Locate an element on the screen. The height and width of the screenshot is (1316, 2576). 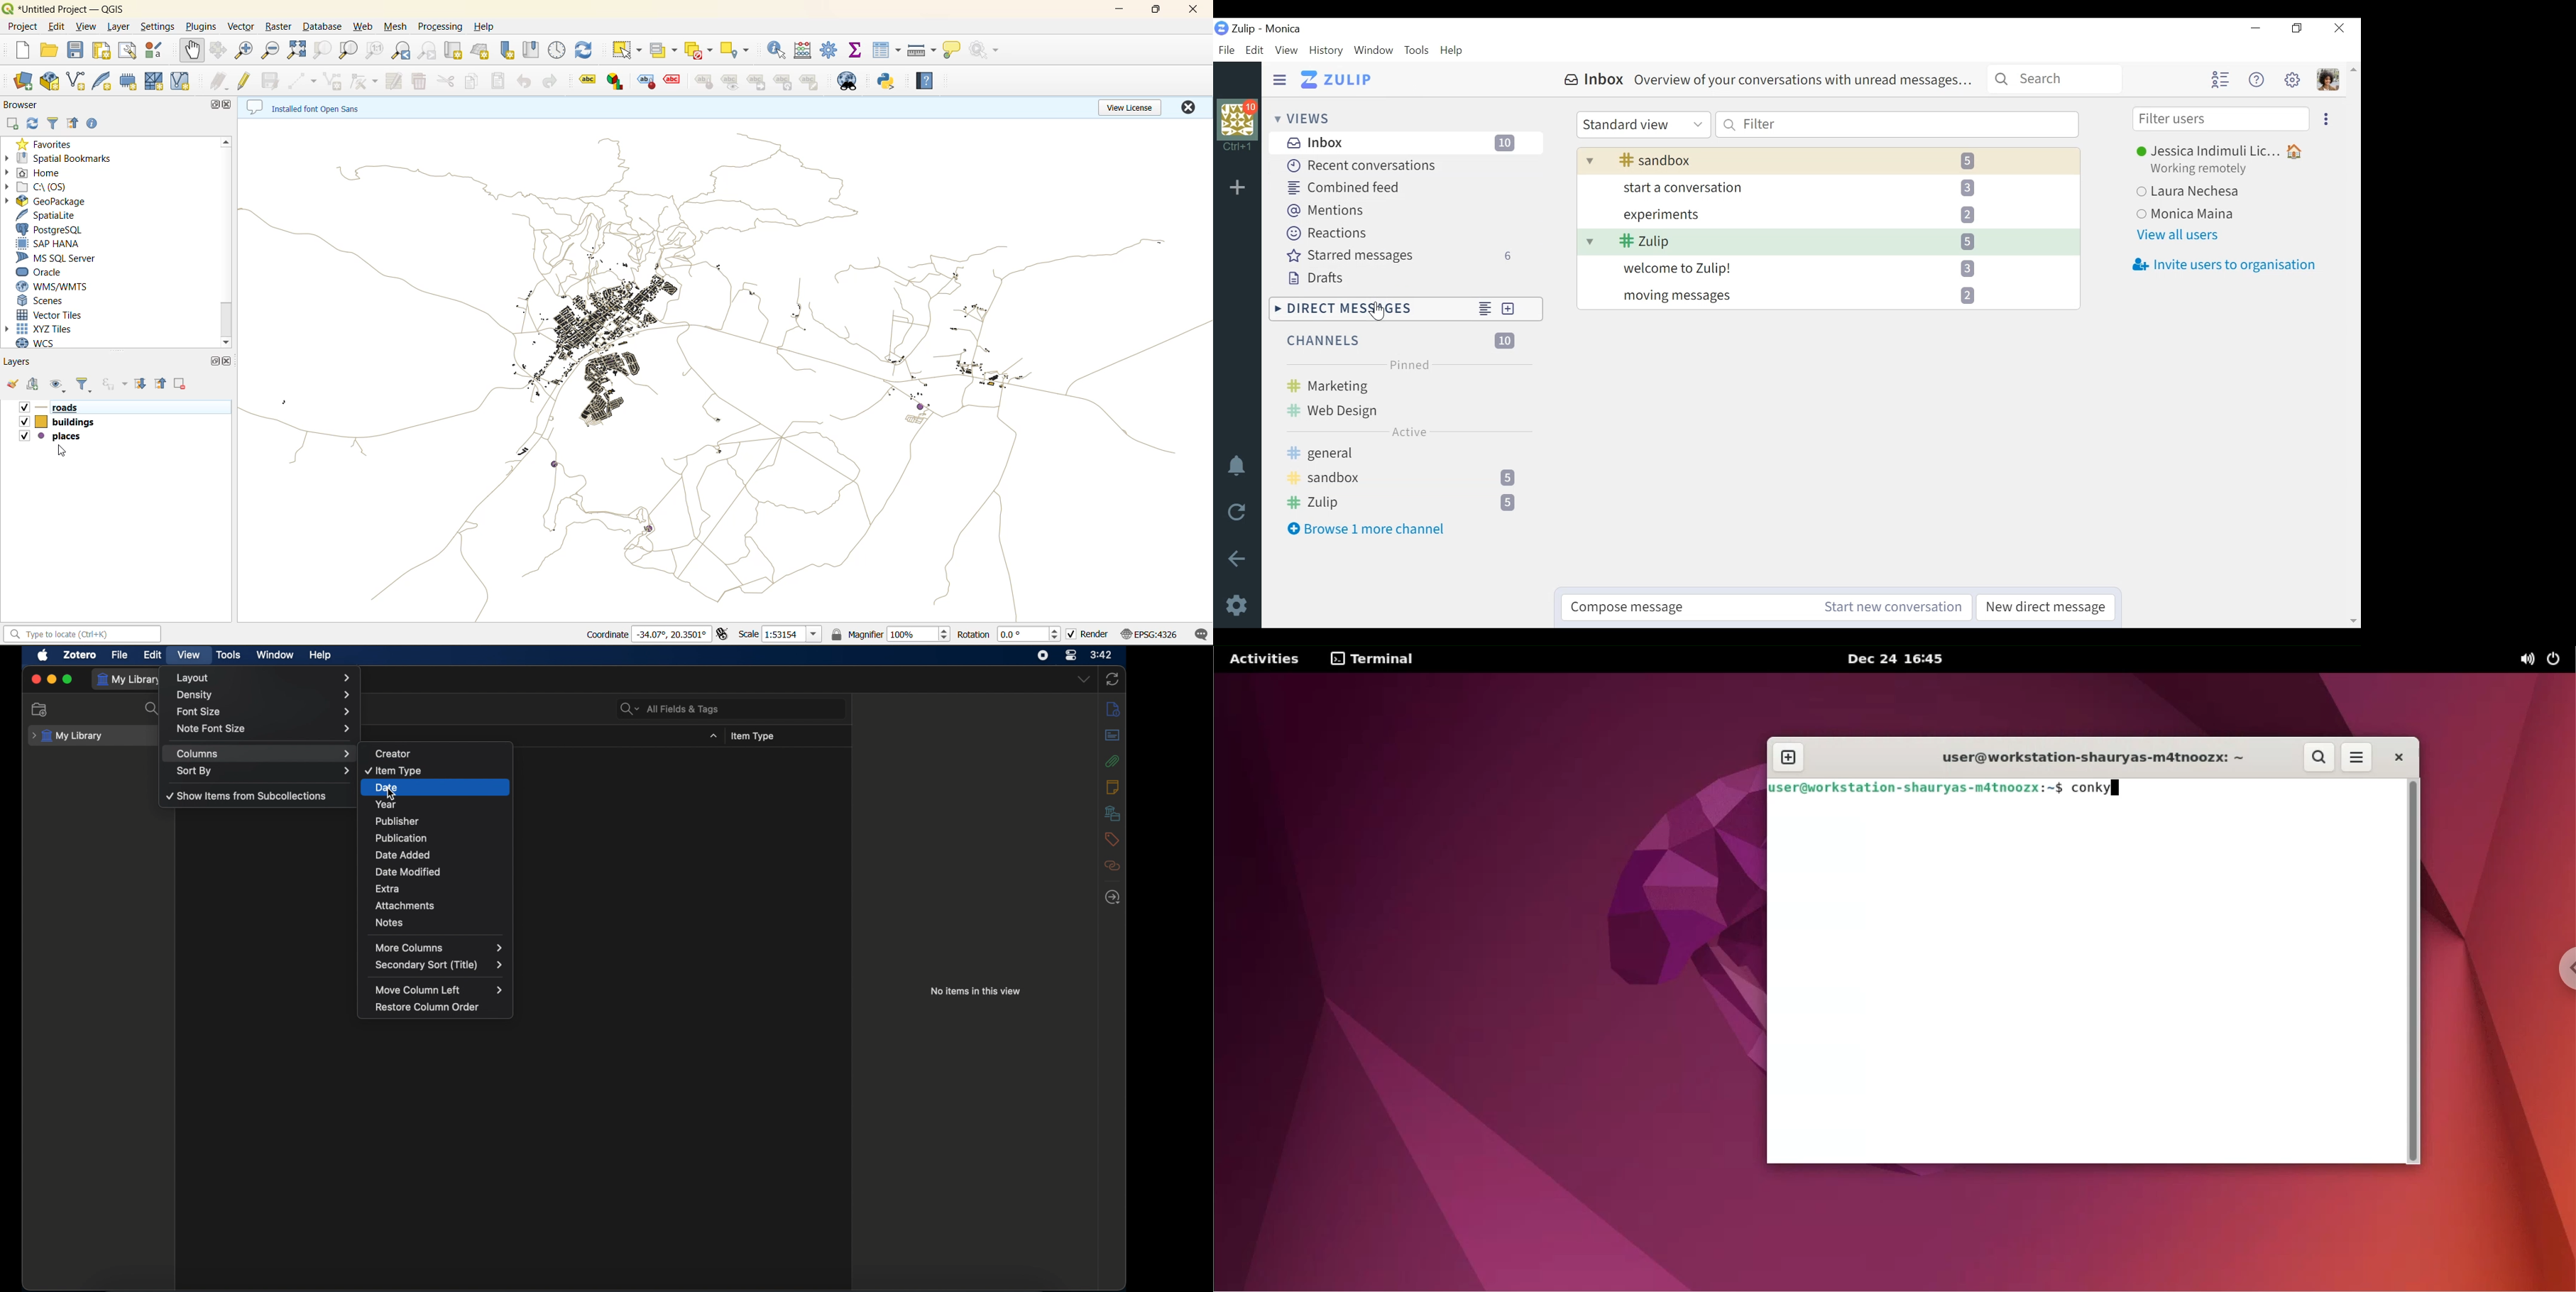
minimize is located at coordinates (51, 678).